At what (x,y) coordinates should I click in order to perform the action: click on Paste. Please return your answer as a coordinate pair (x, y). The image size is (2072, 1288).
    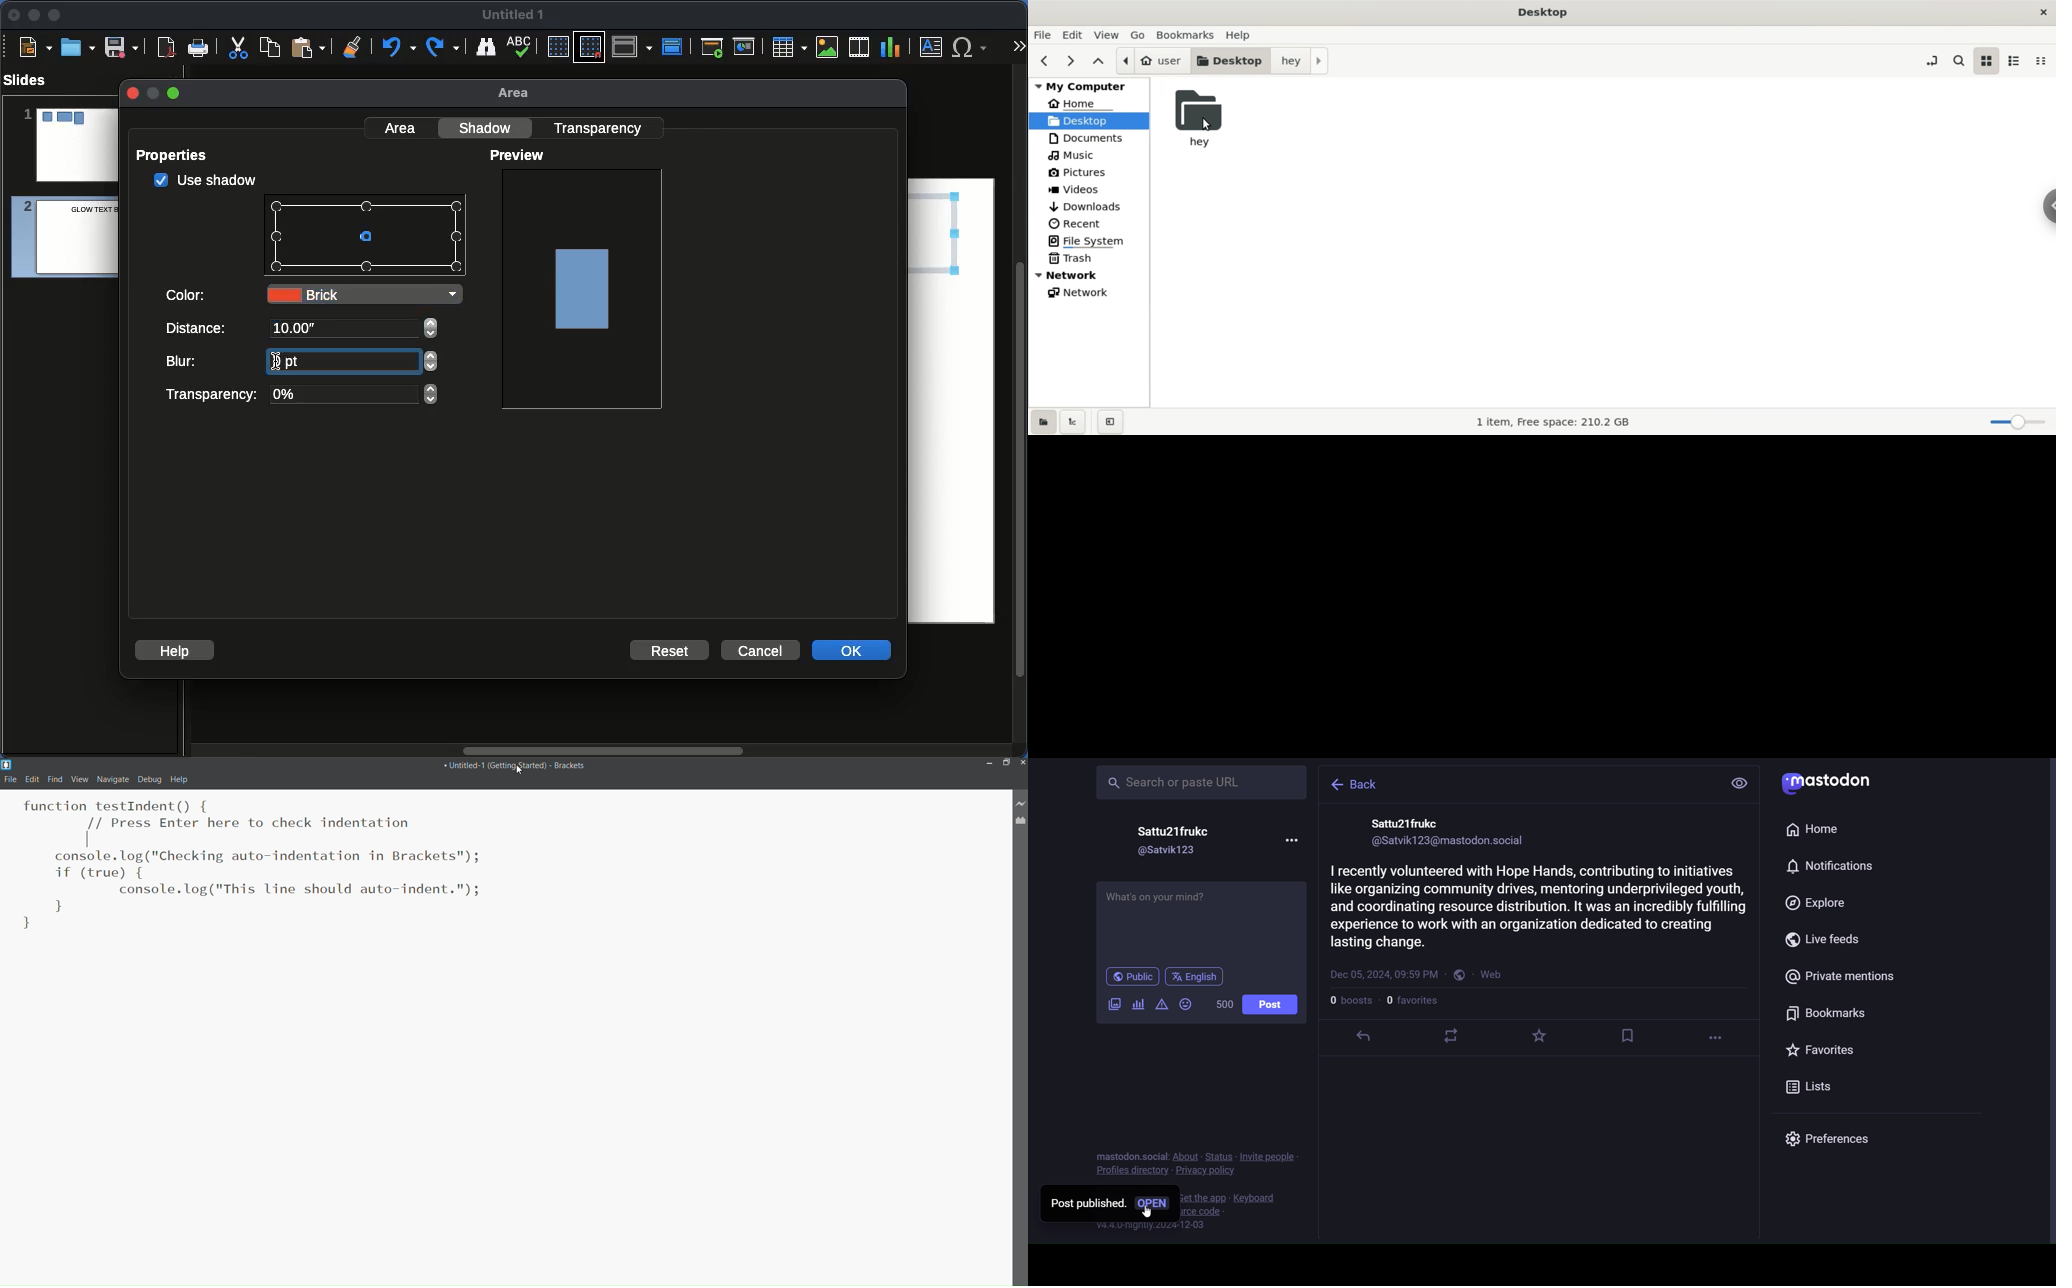
    Looking at the image, I should click on (308, 46).